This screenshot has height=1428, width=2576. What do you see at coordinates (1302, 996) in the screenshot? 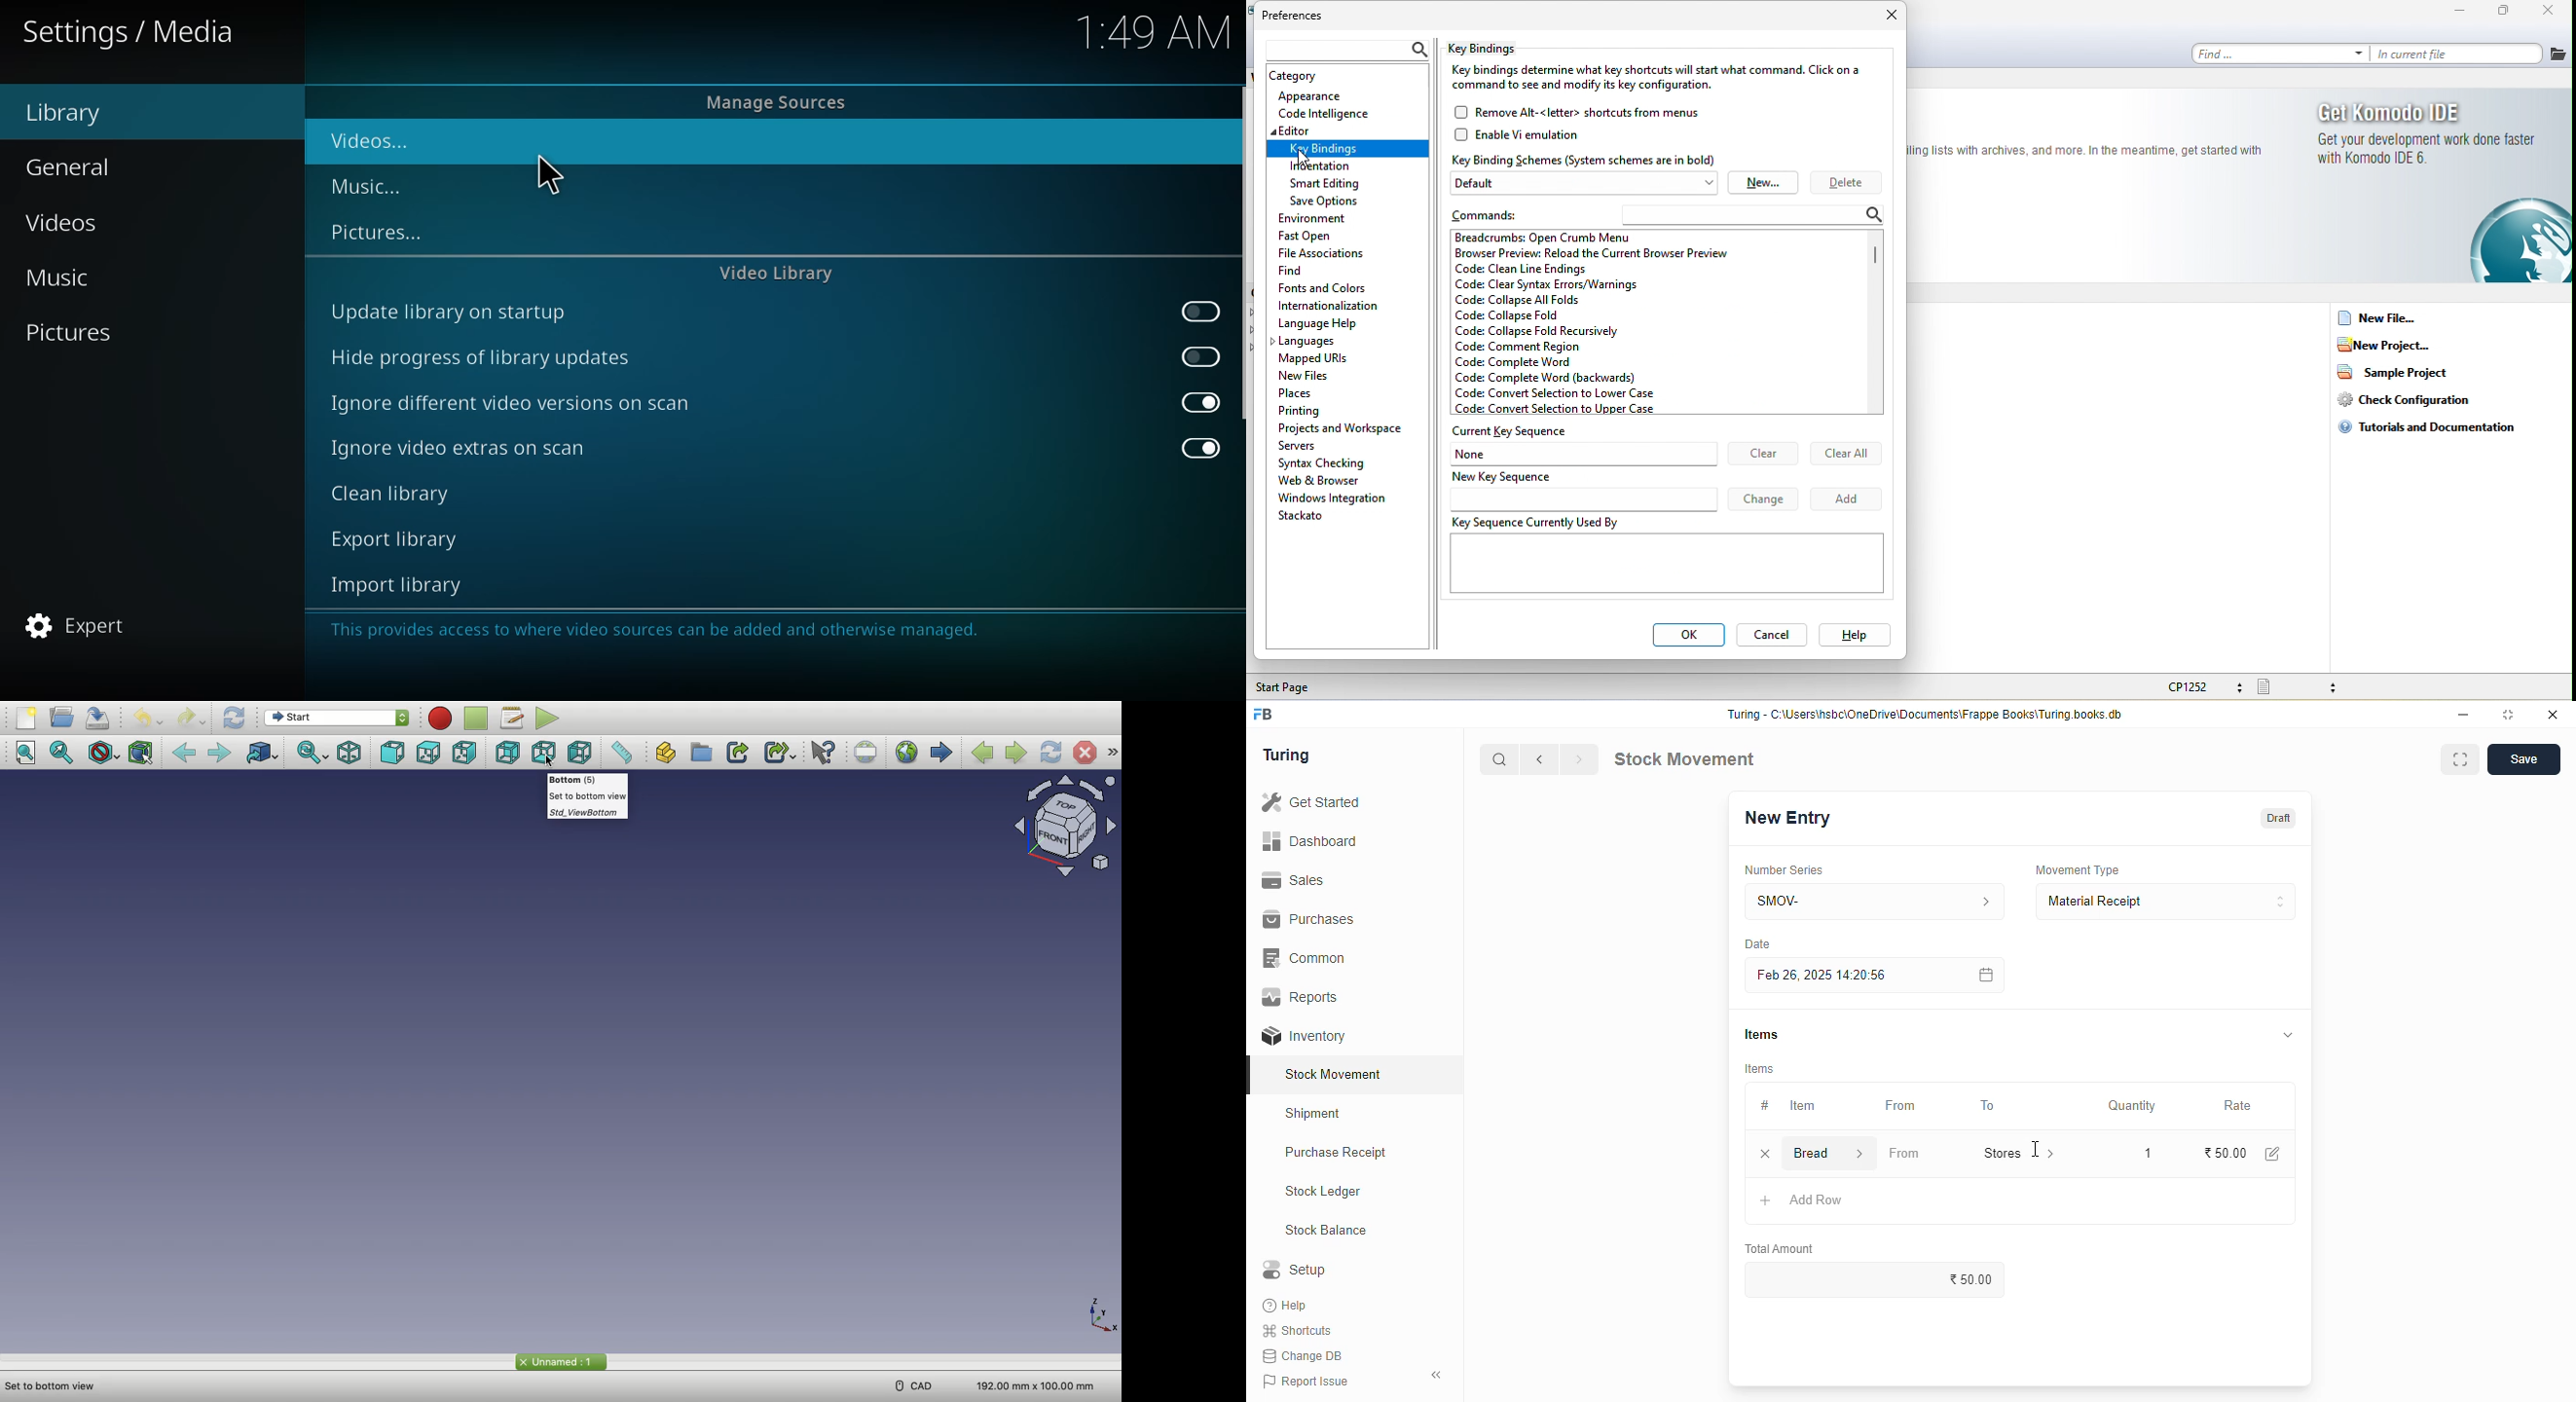
I see `reports` at bounding box center [1302, 996].